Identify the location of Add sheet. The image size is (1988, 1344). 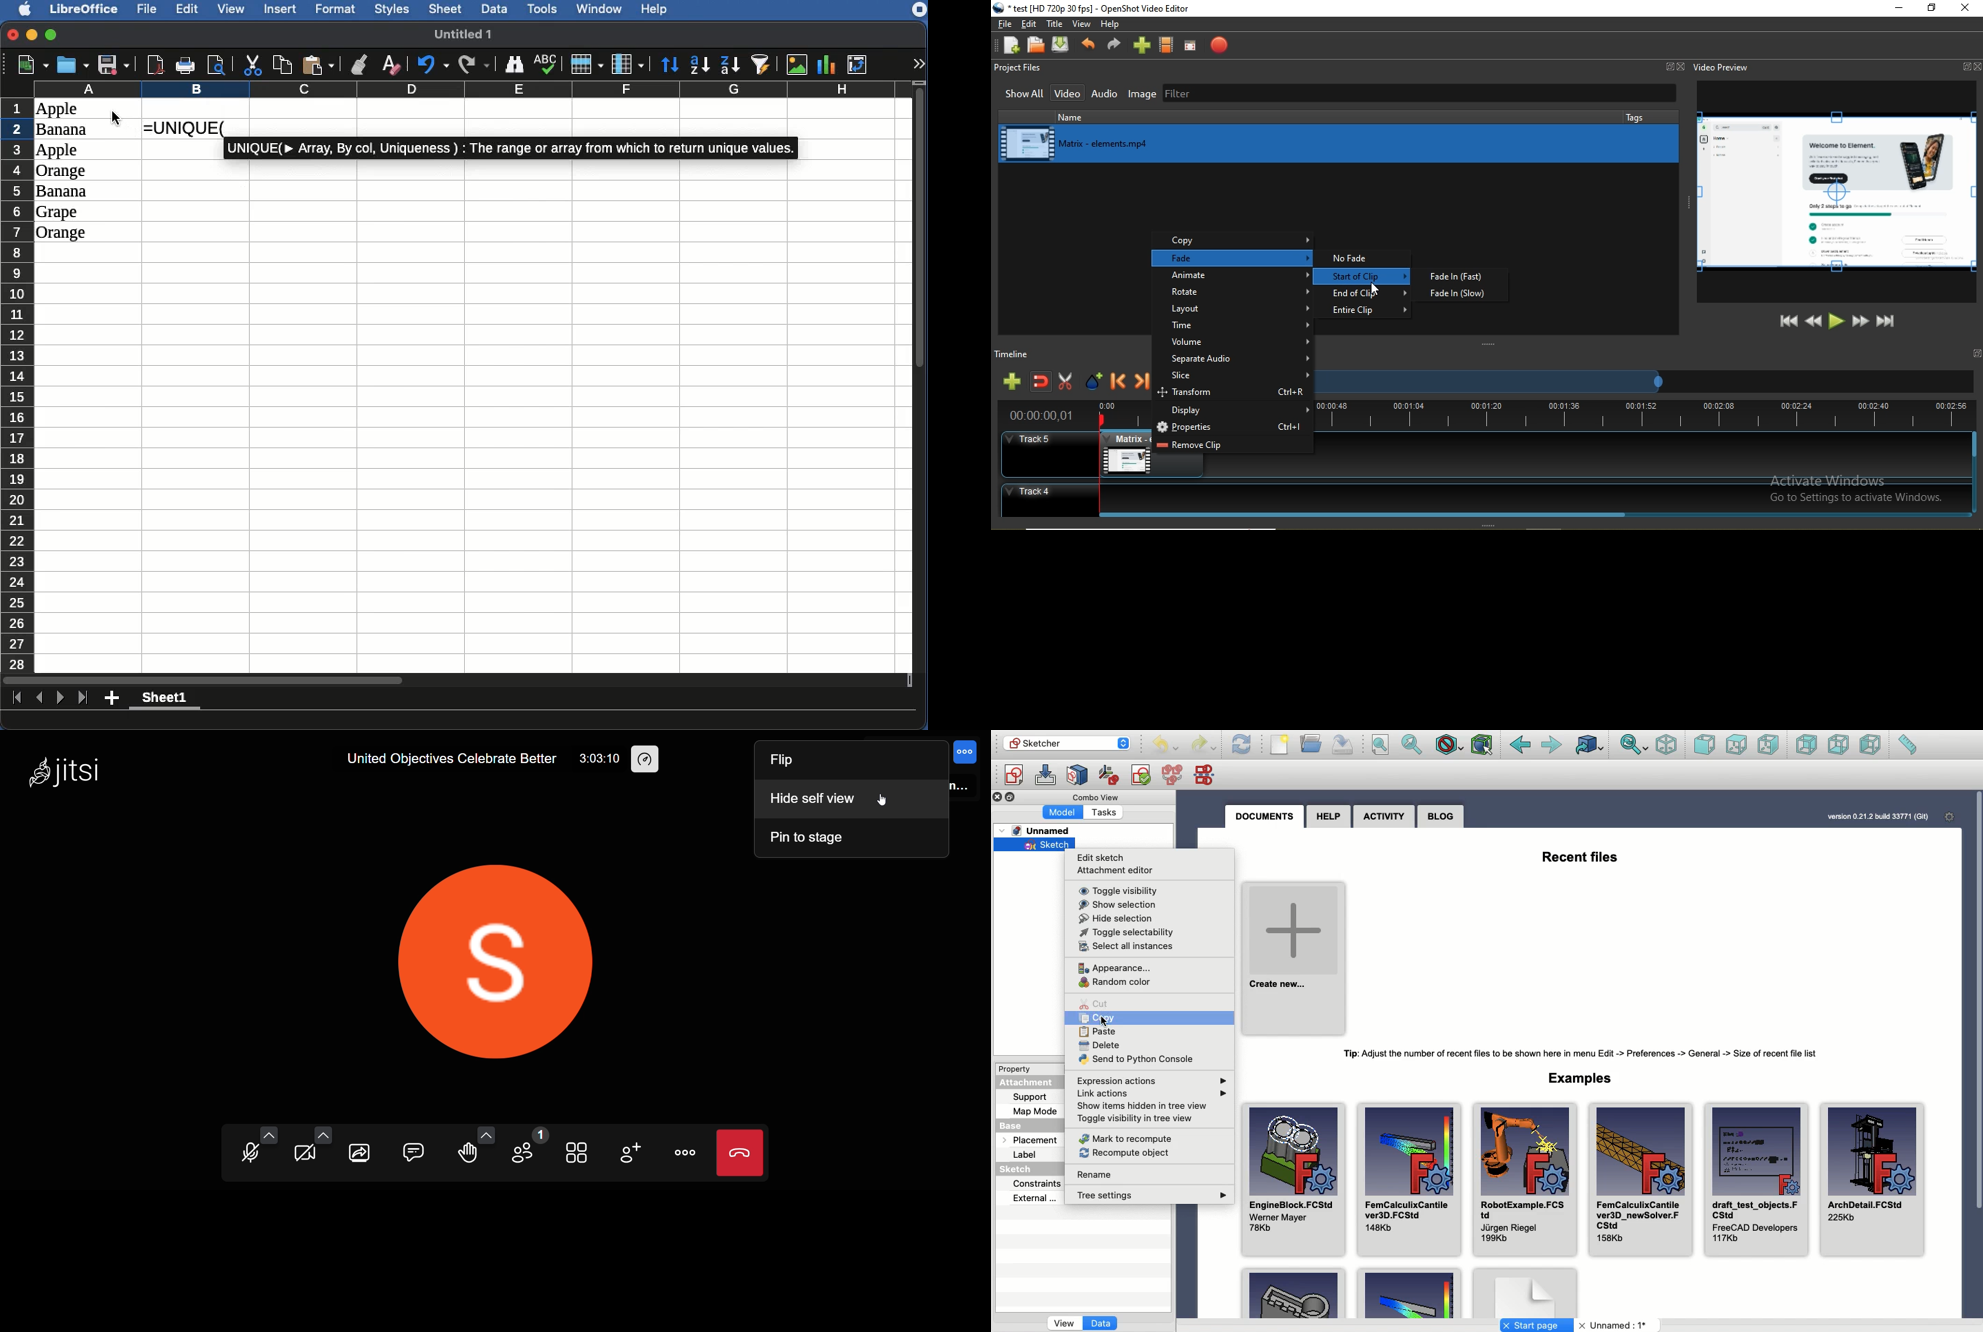
(112, 700).